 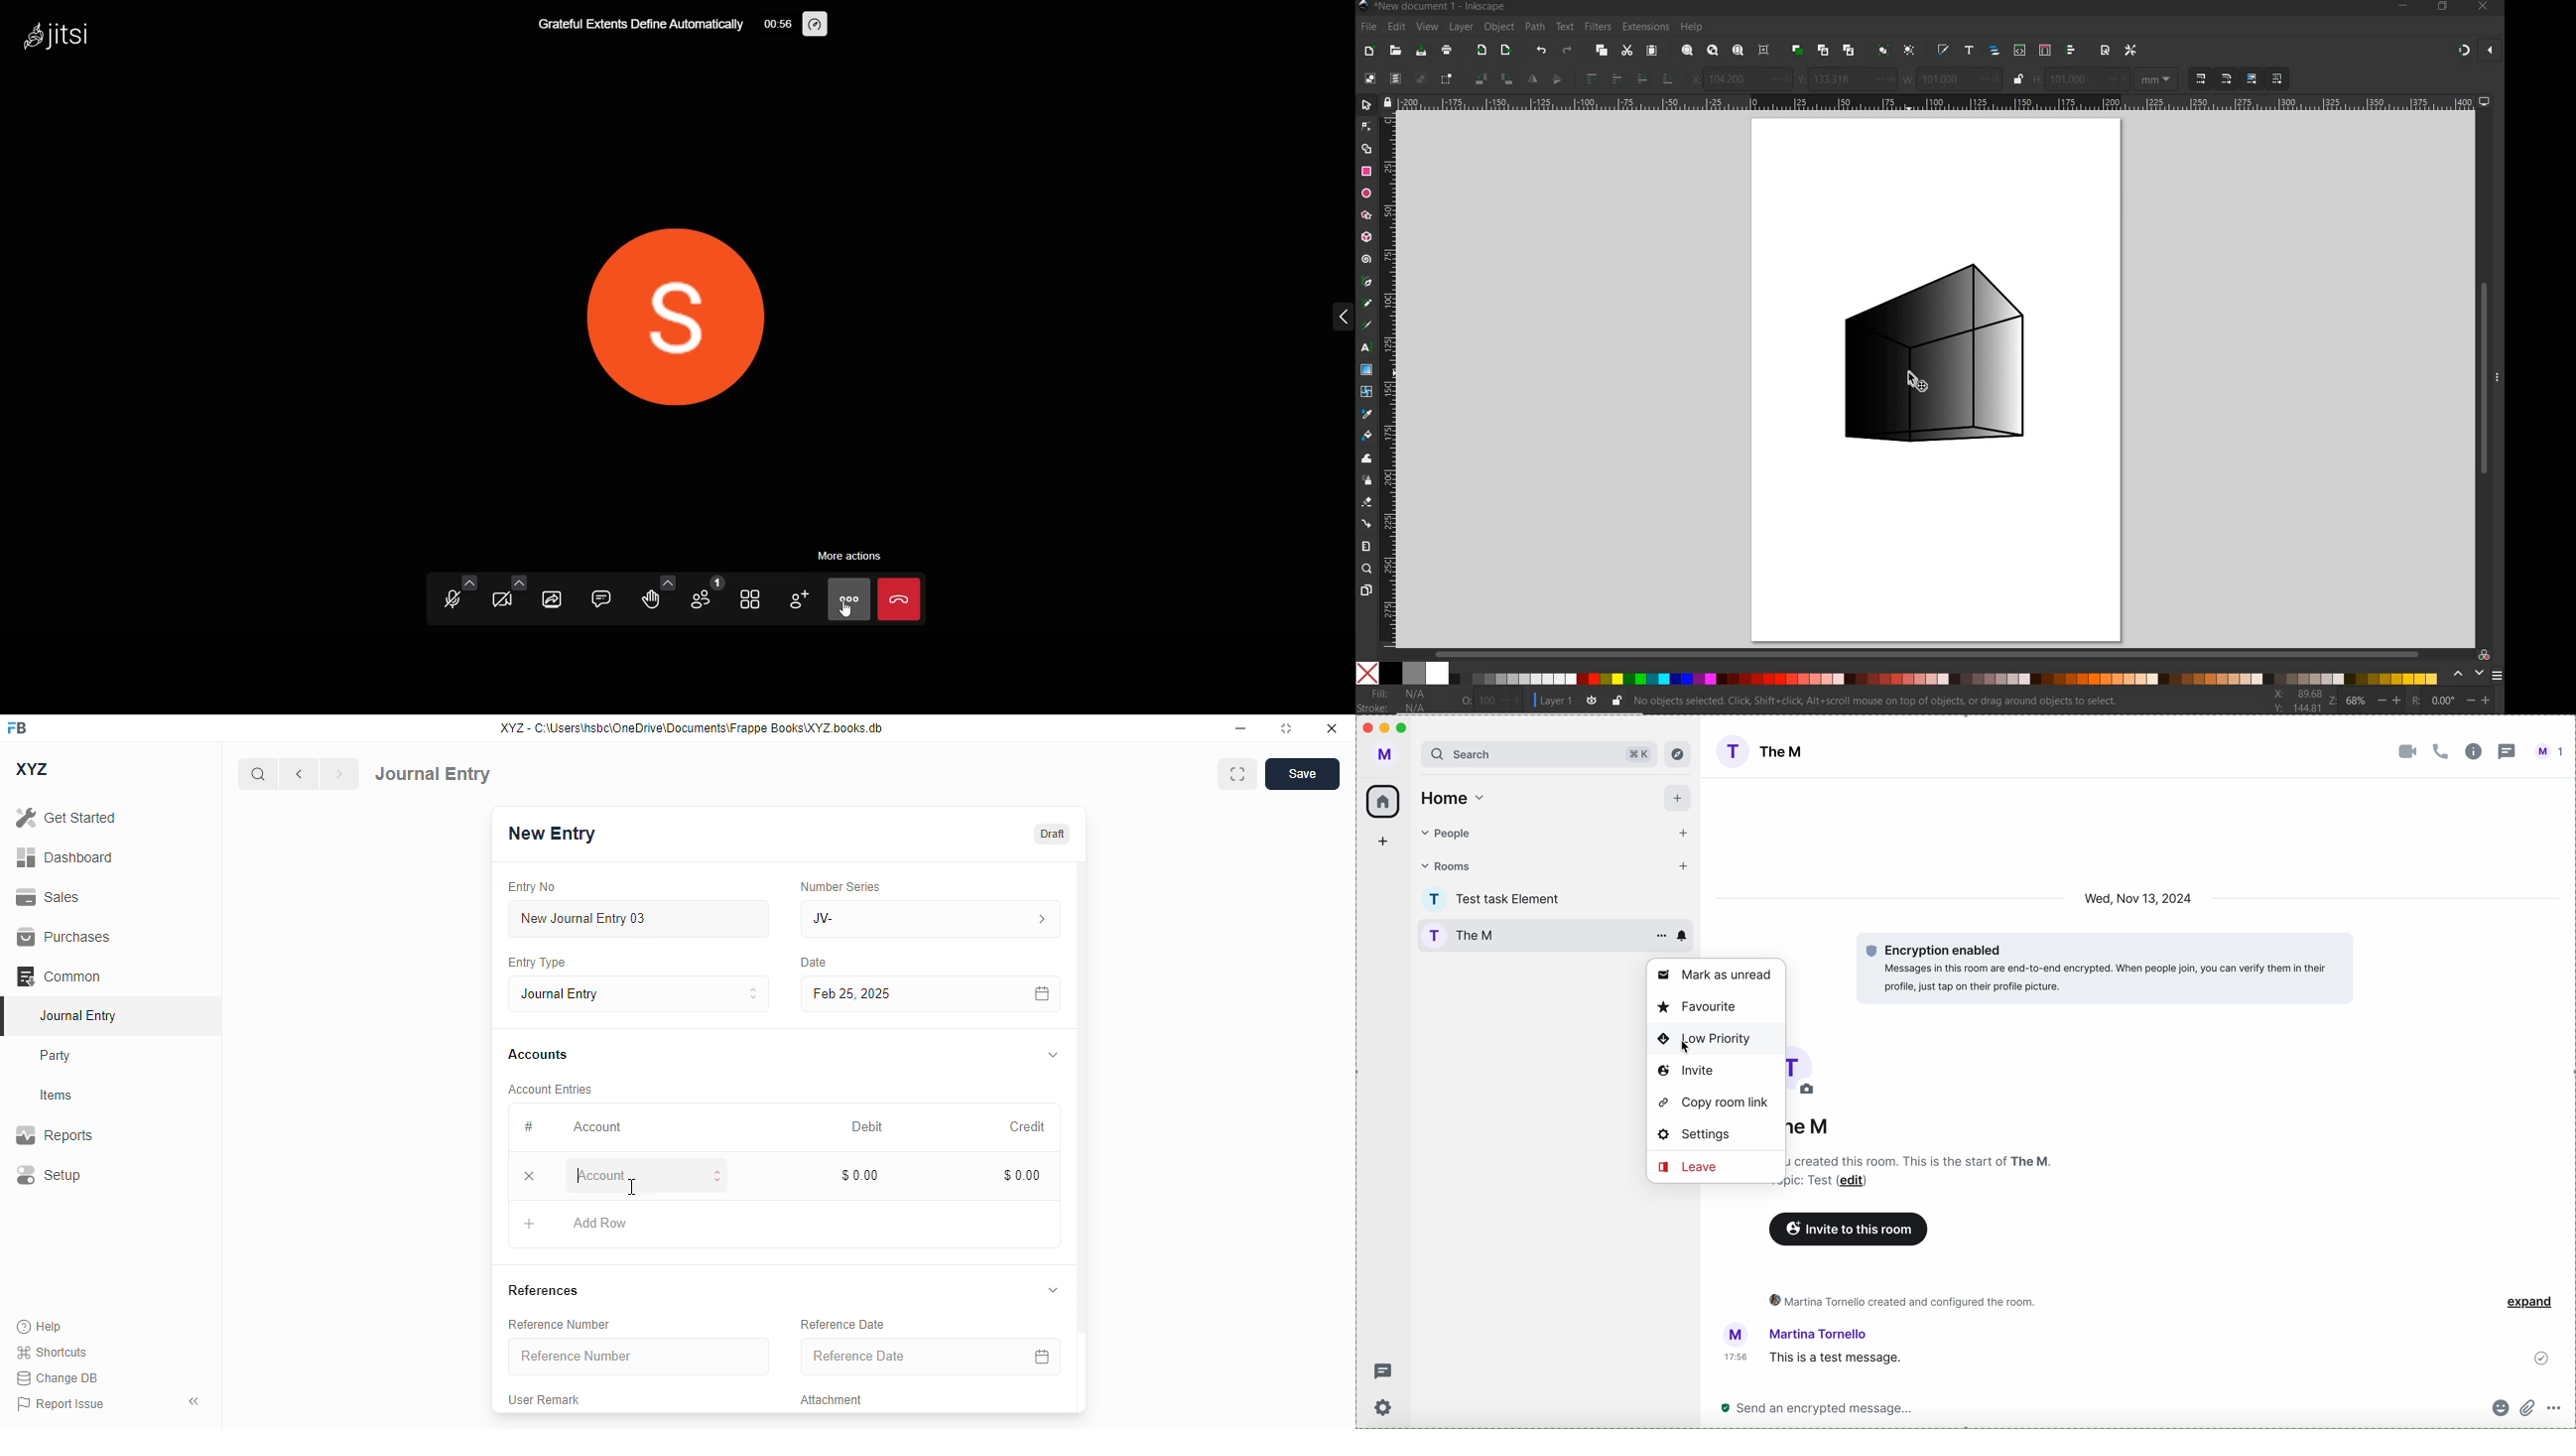 What do you see at coordinates (1029, 1127) in the screenshot?
I see `credit` at bounding box center [1029, 1127].